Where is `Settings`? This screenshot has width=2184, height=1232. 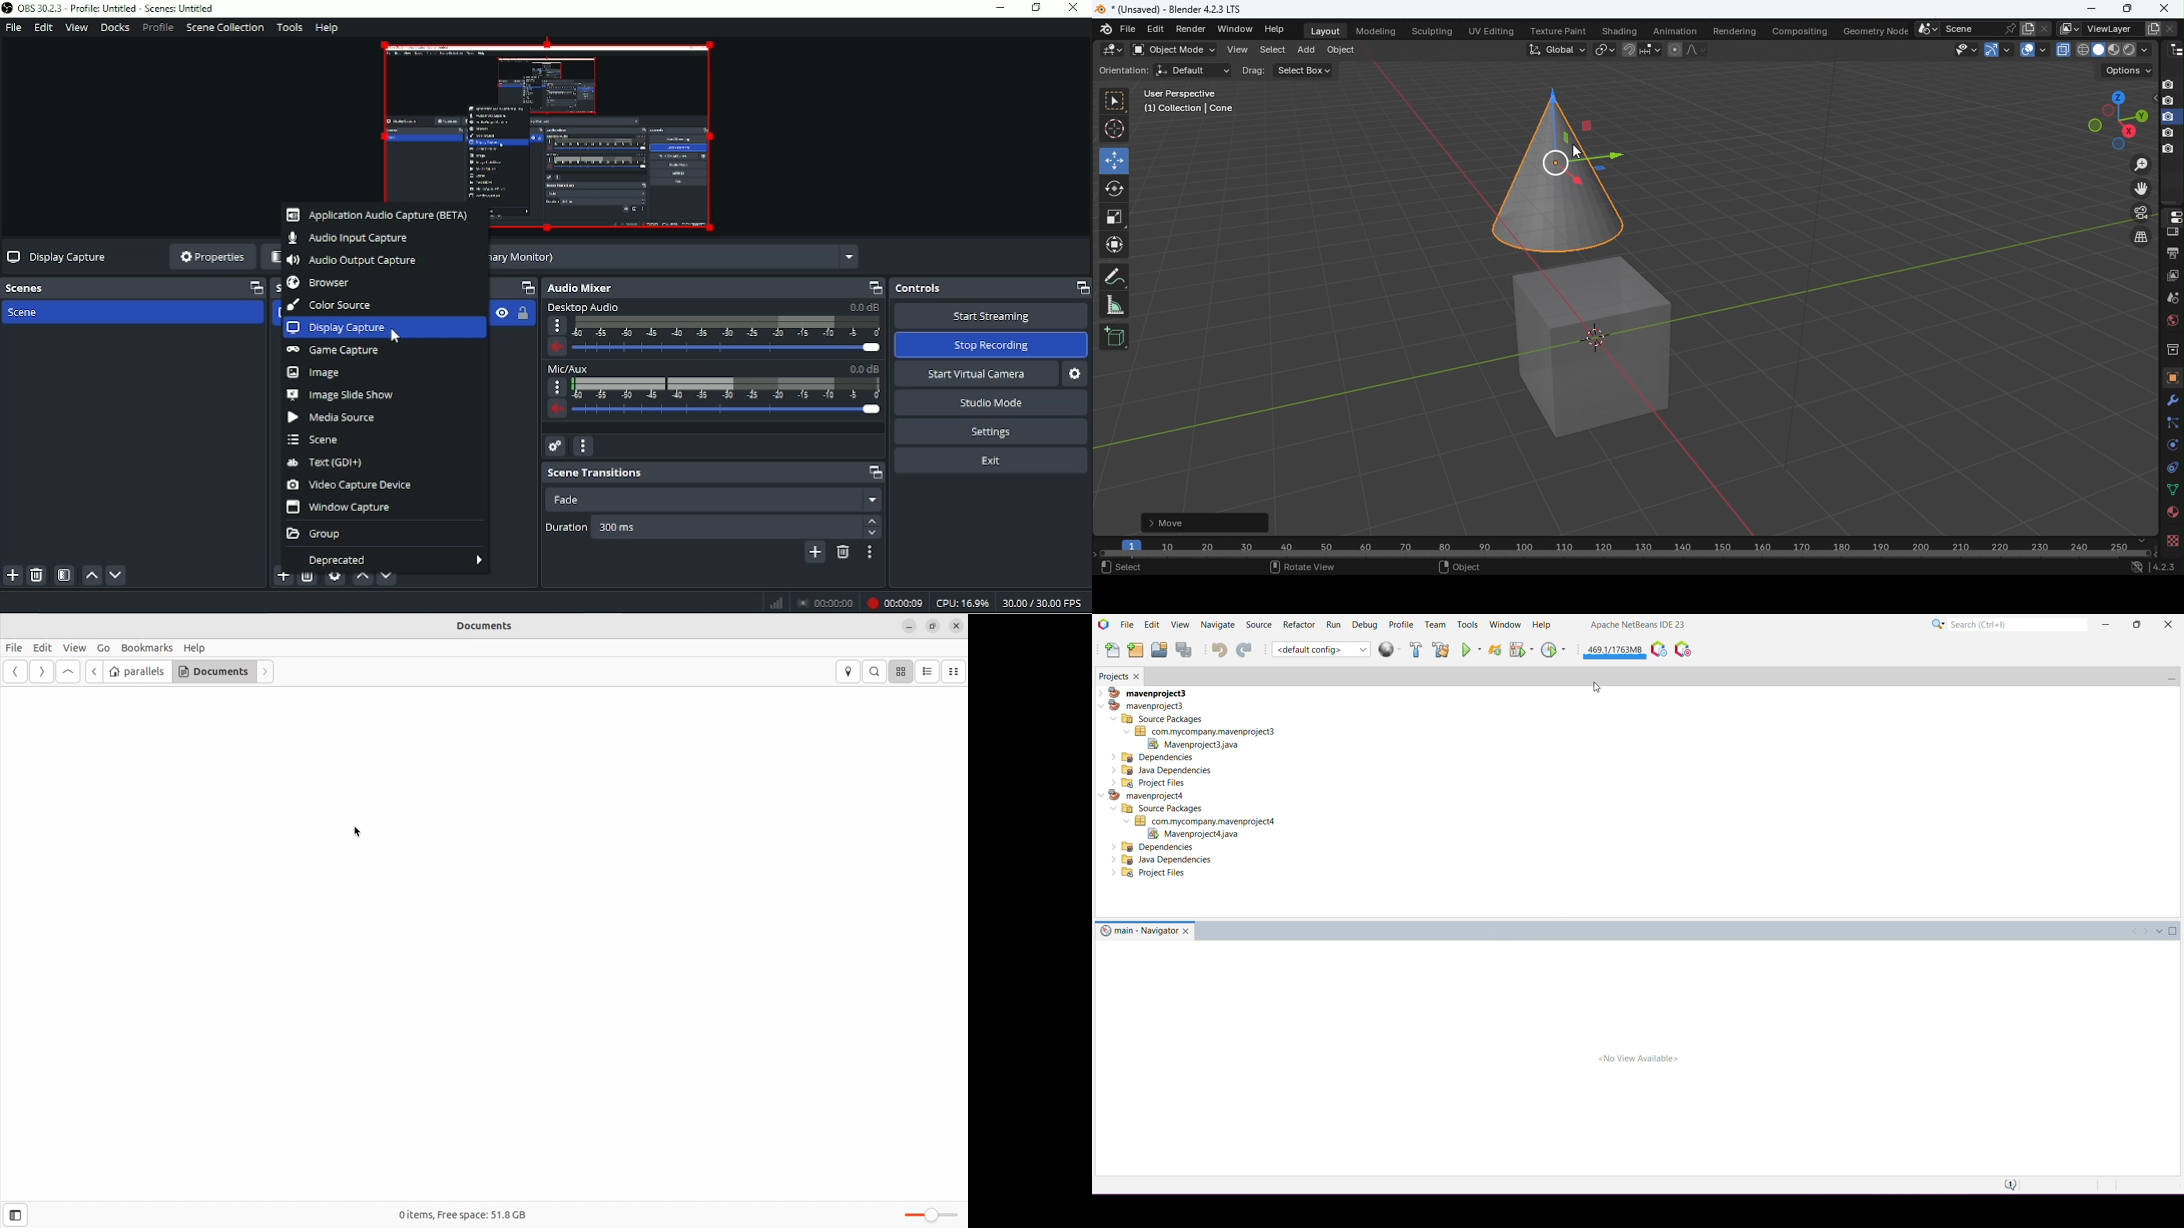
Settings is located at coordinates (990, 431).